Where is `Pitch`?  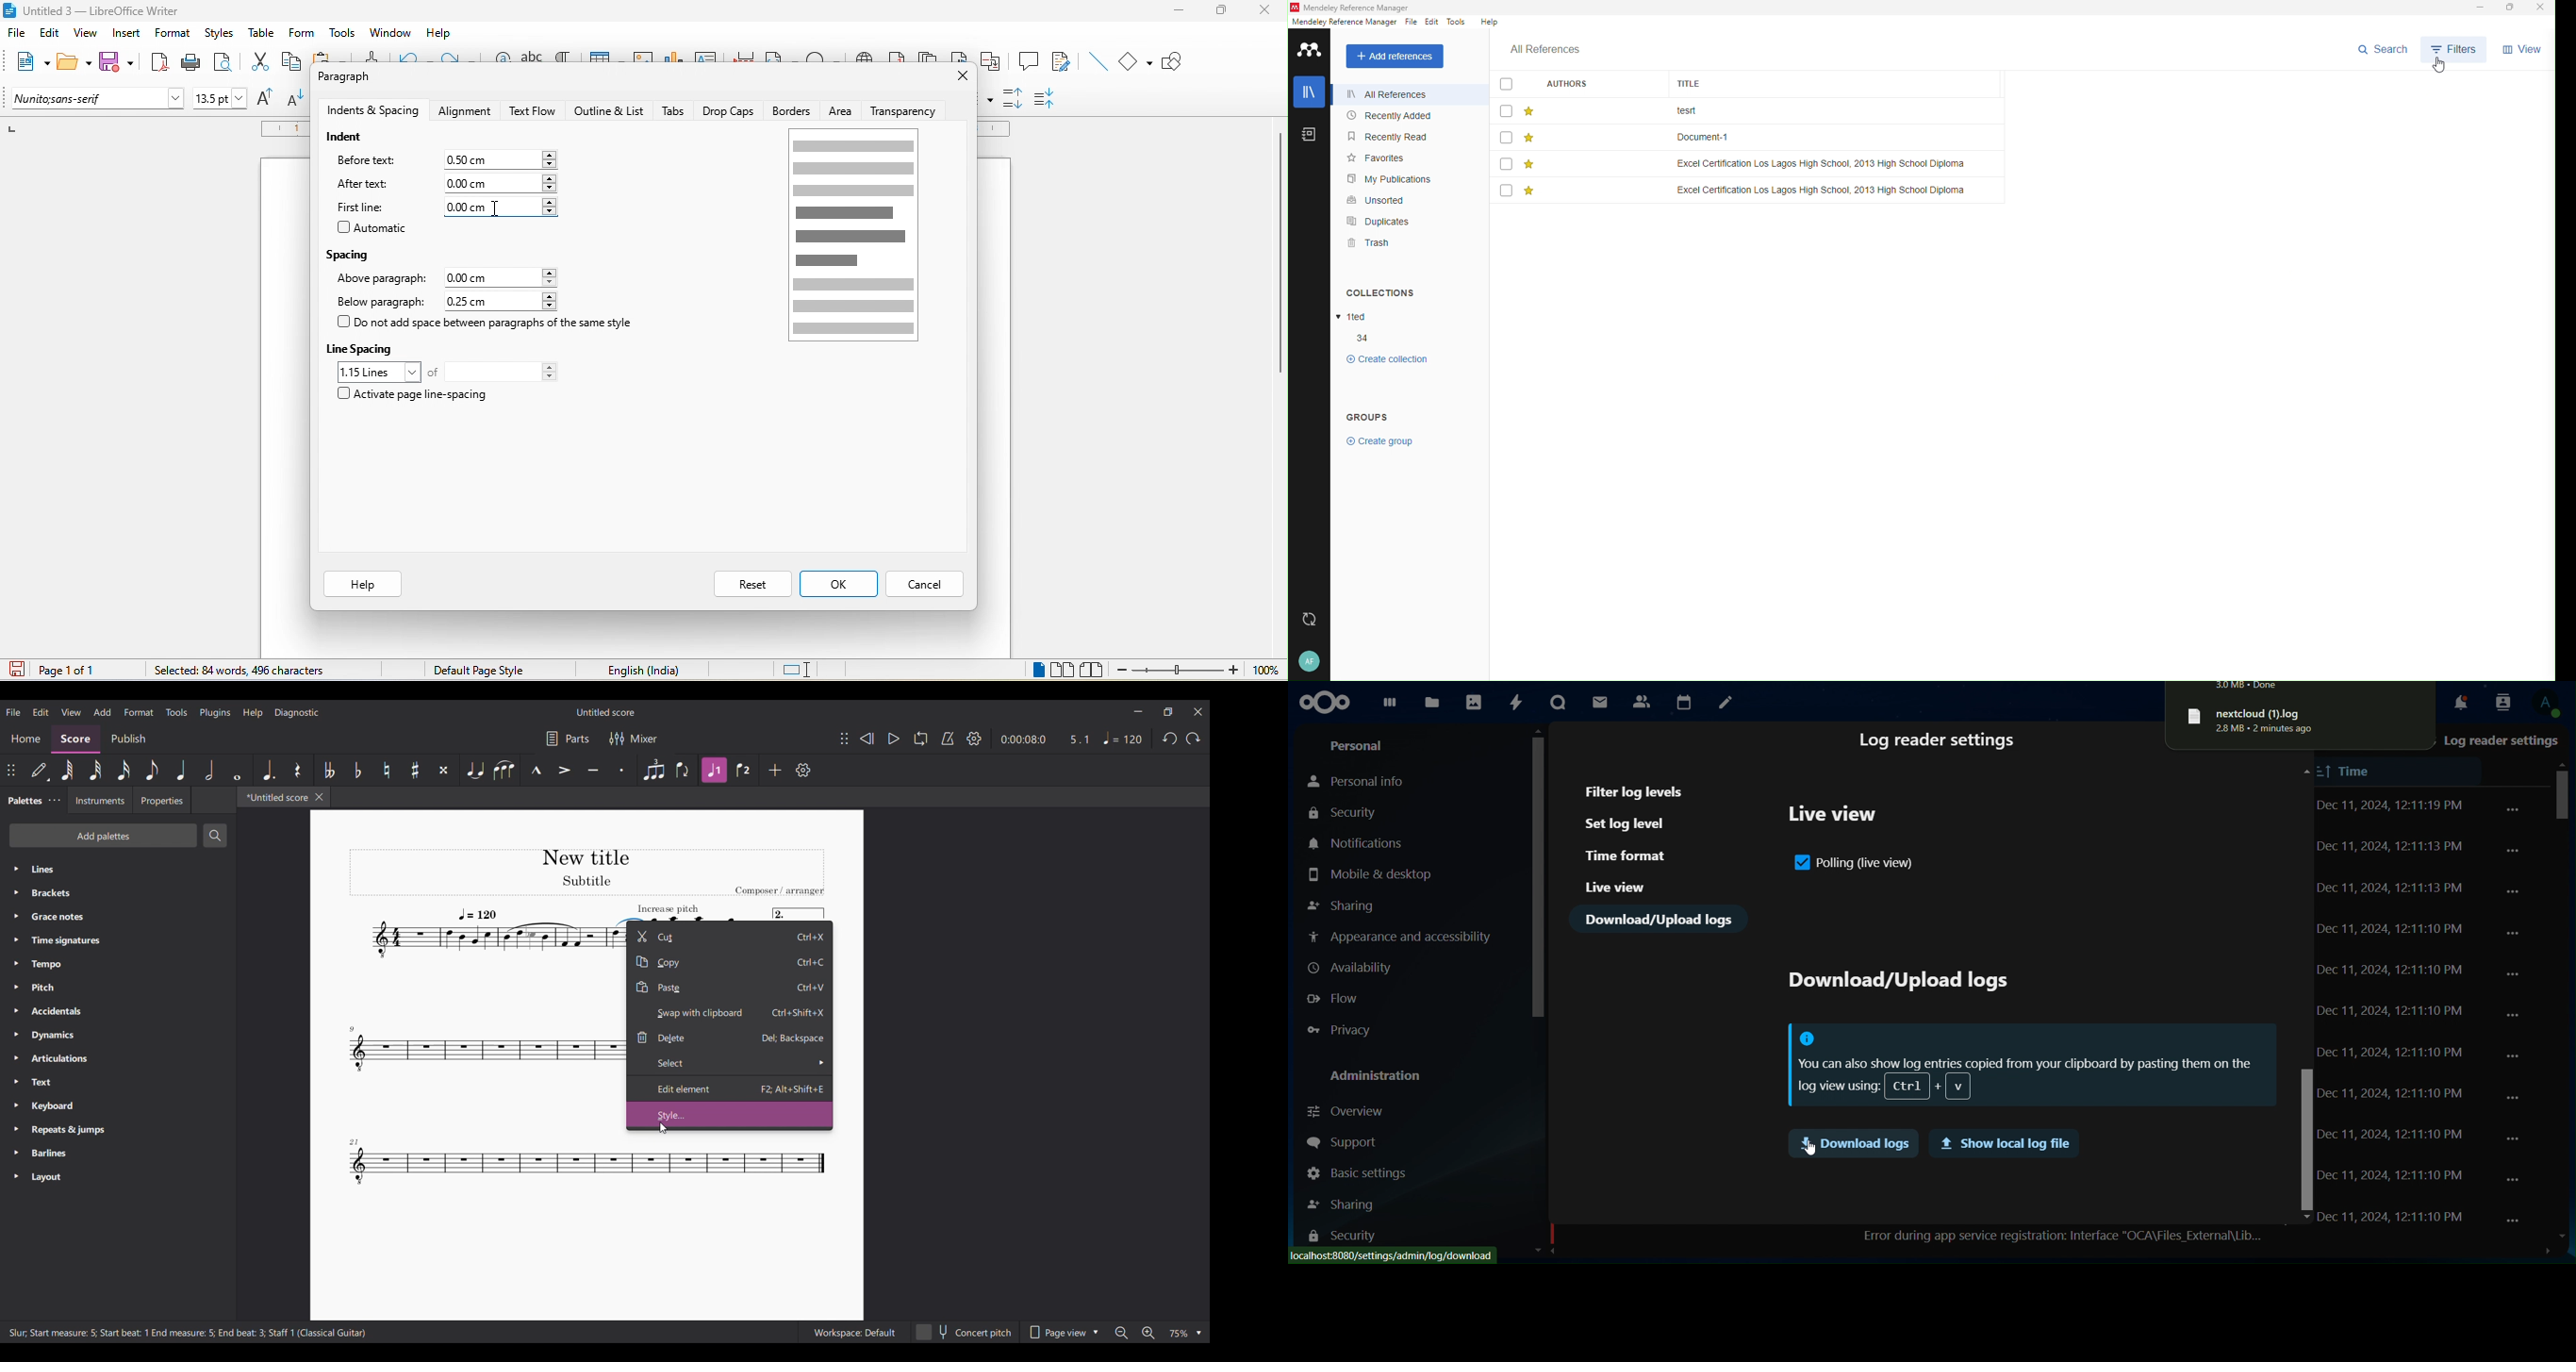 Pitch is located at coordinates (118, 987).